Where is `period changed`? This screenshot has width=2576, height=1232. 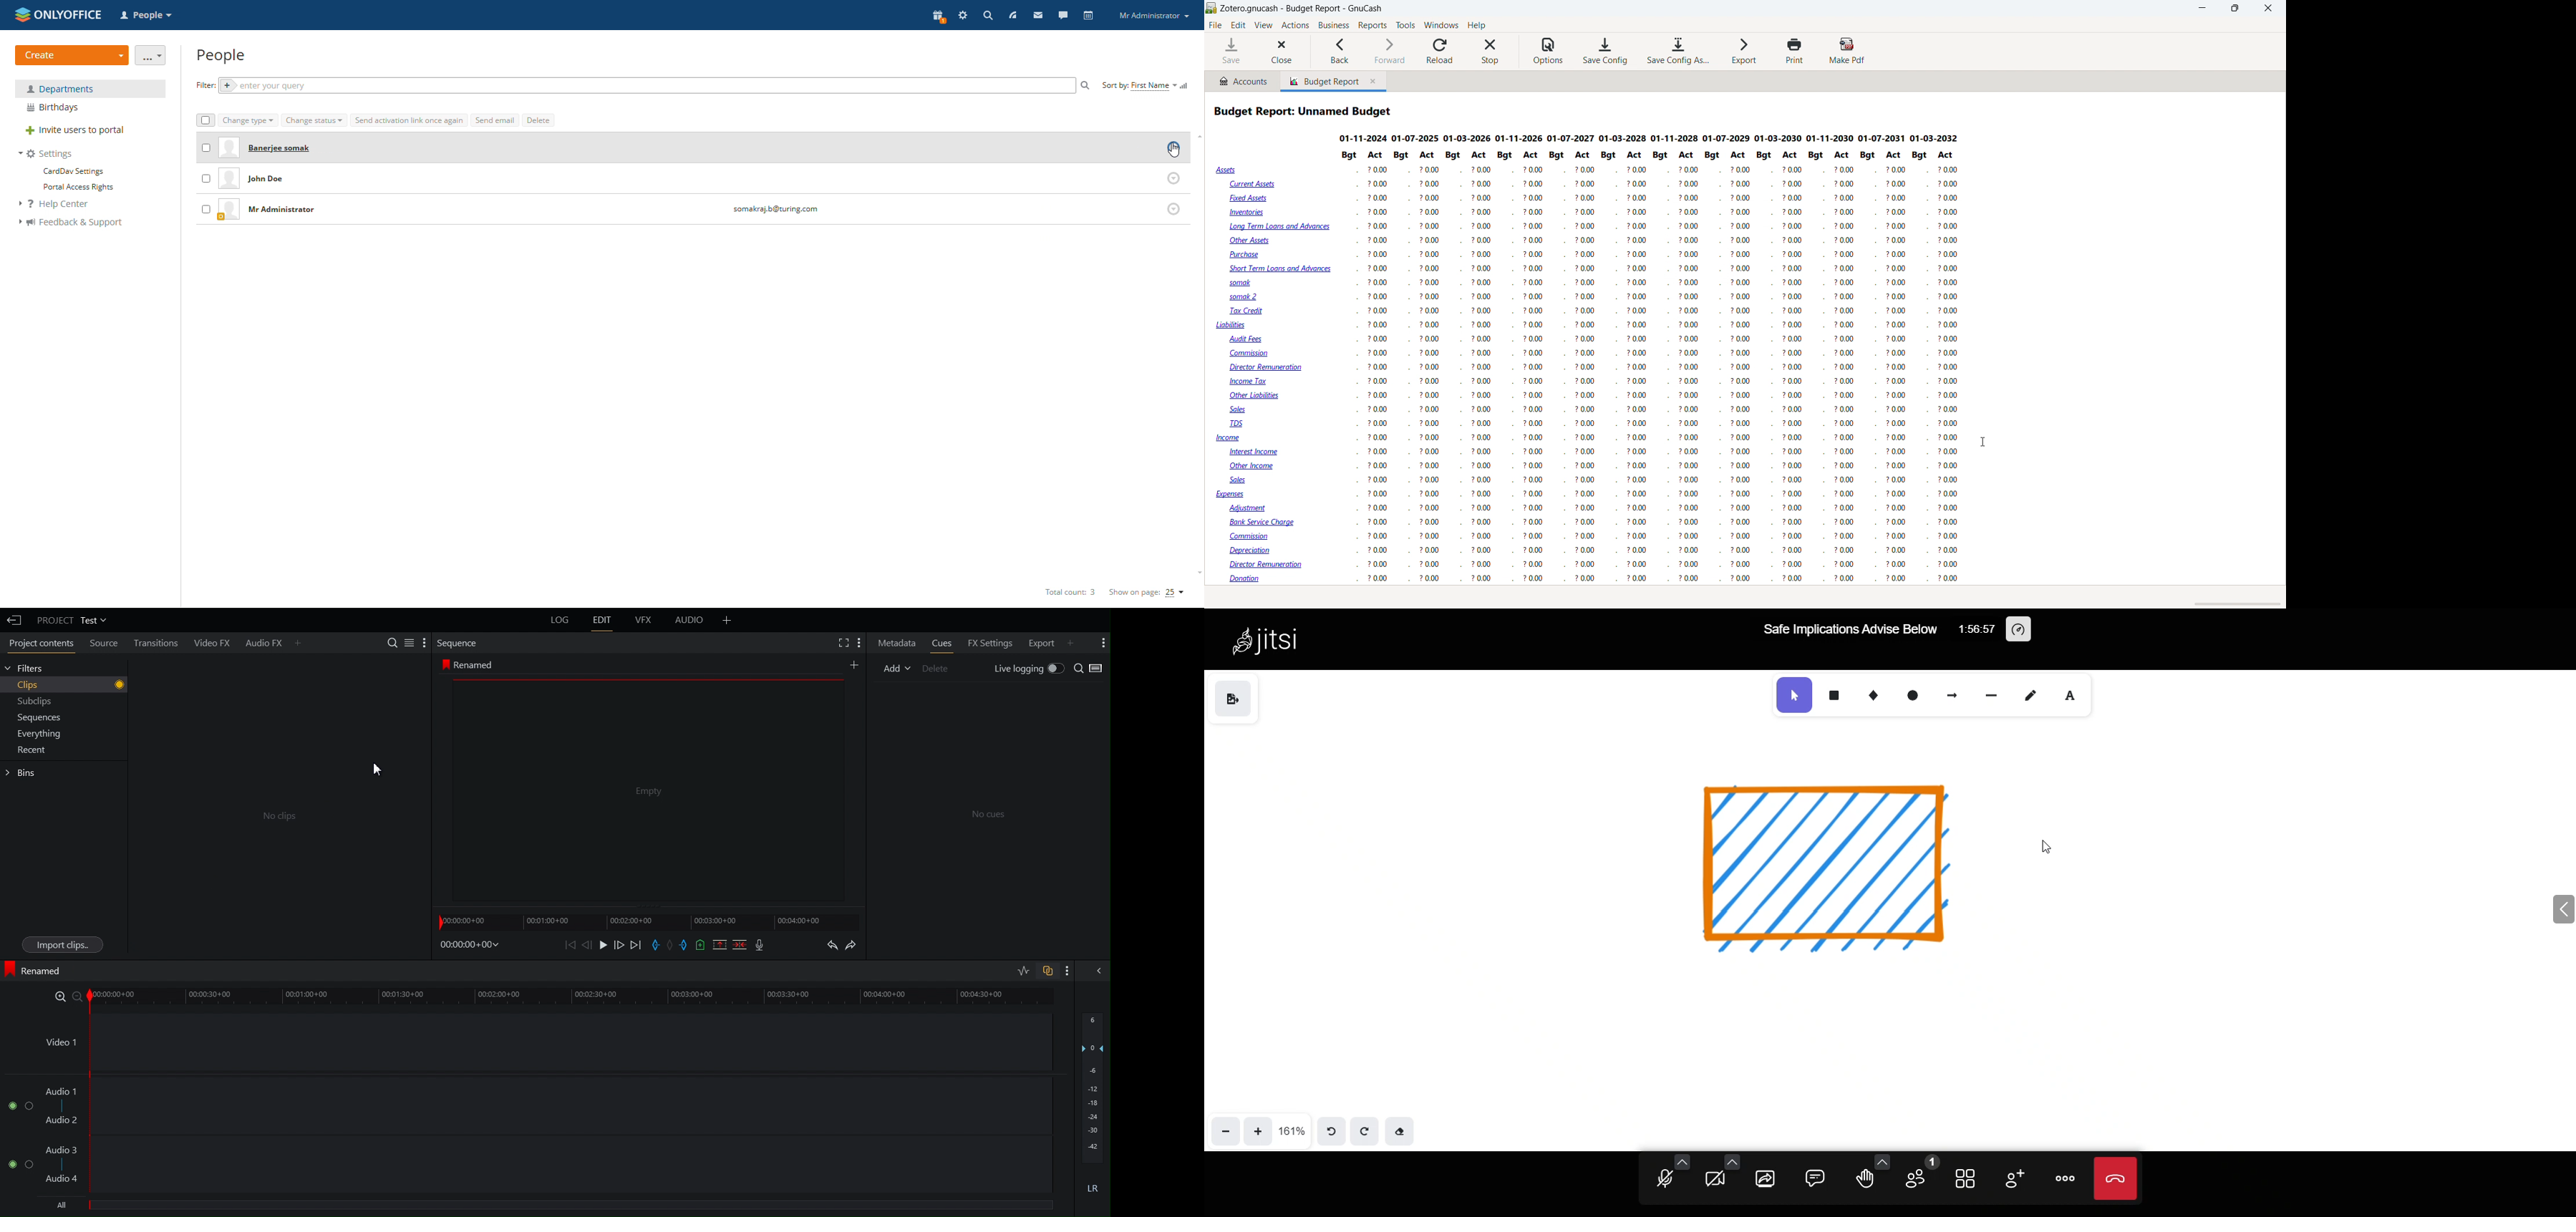 period changed is located at coordinates (1647, 138).